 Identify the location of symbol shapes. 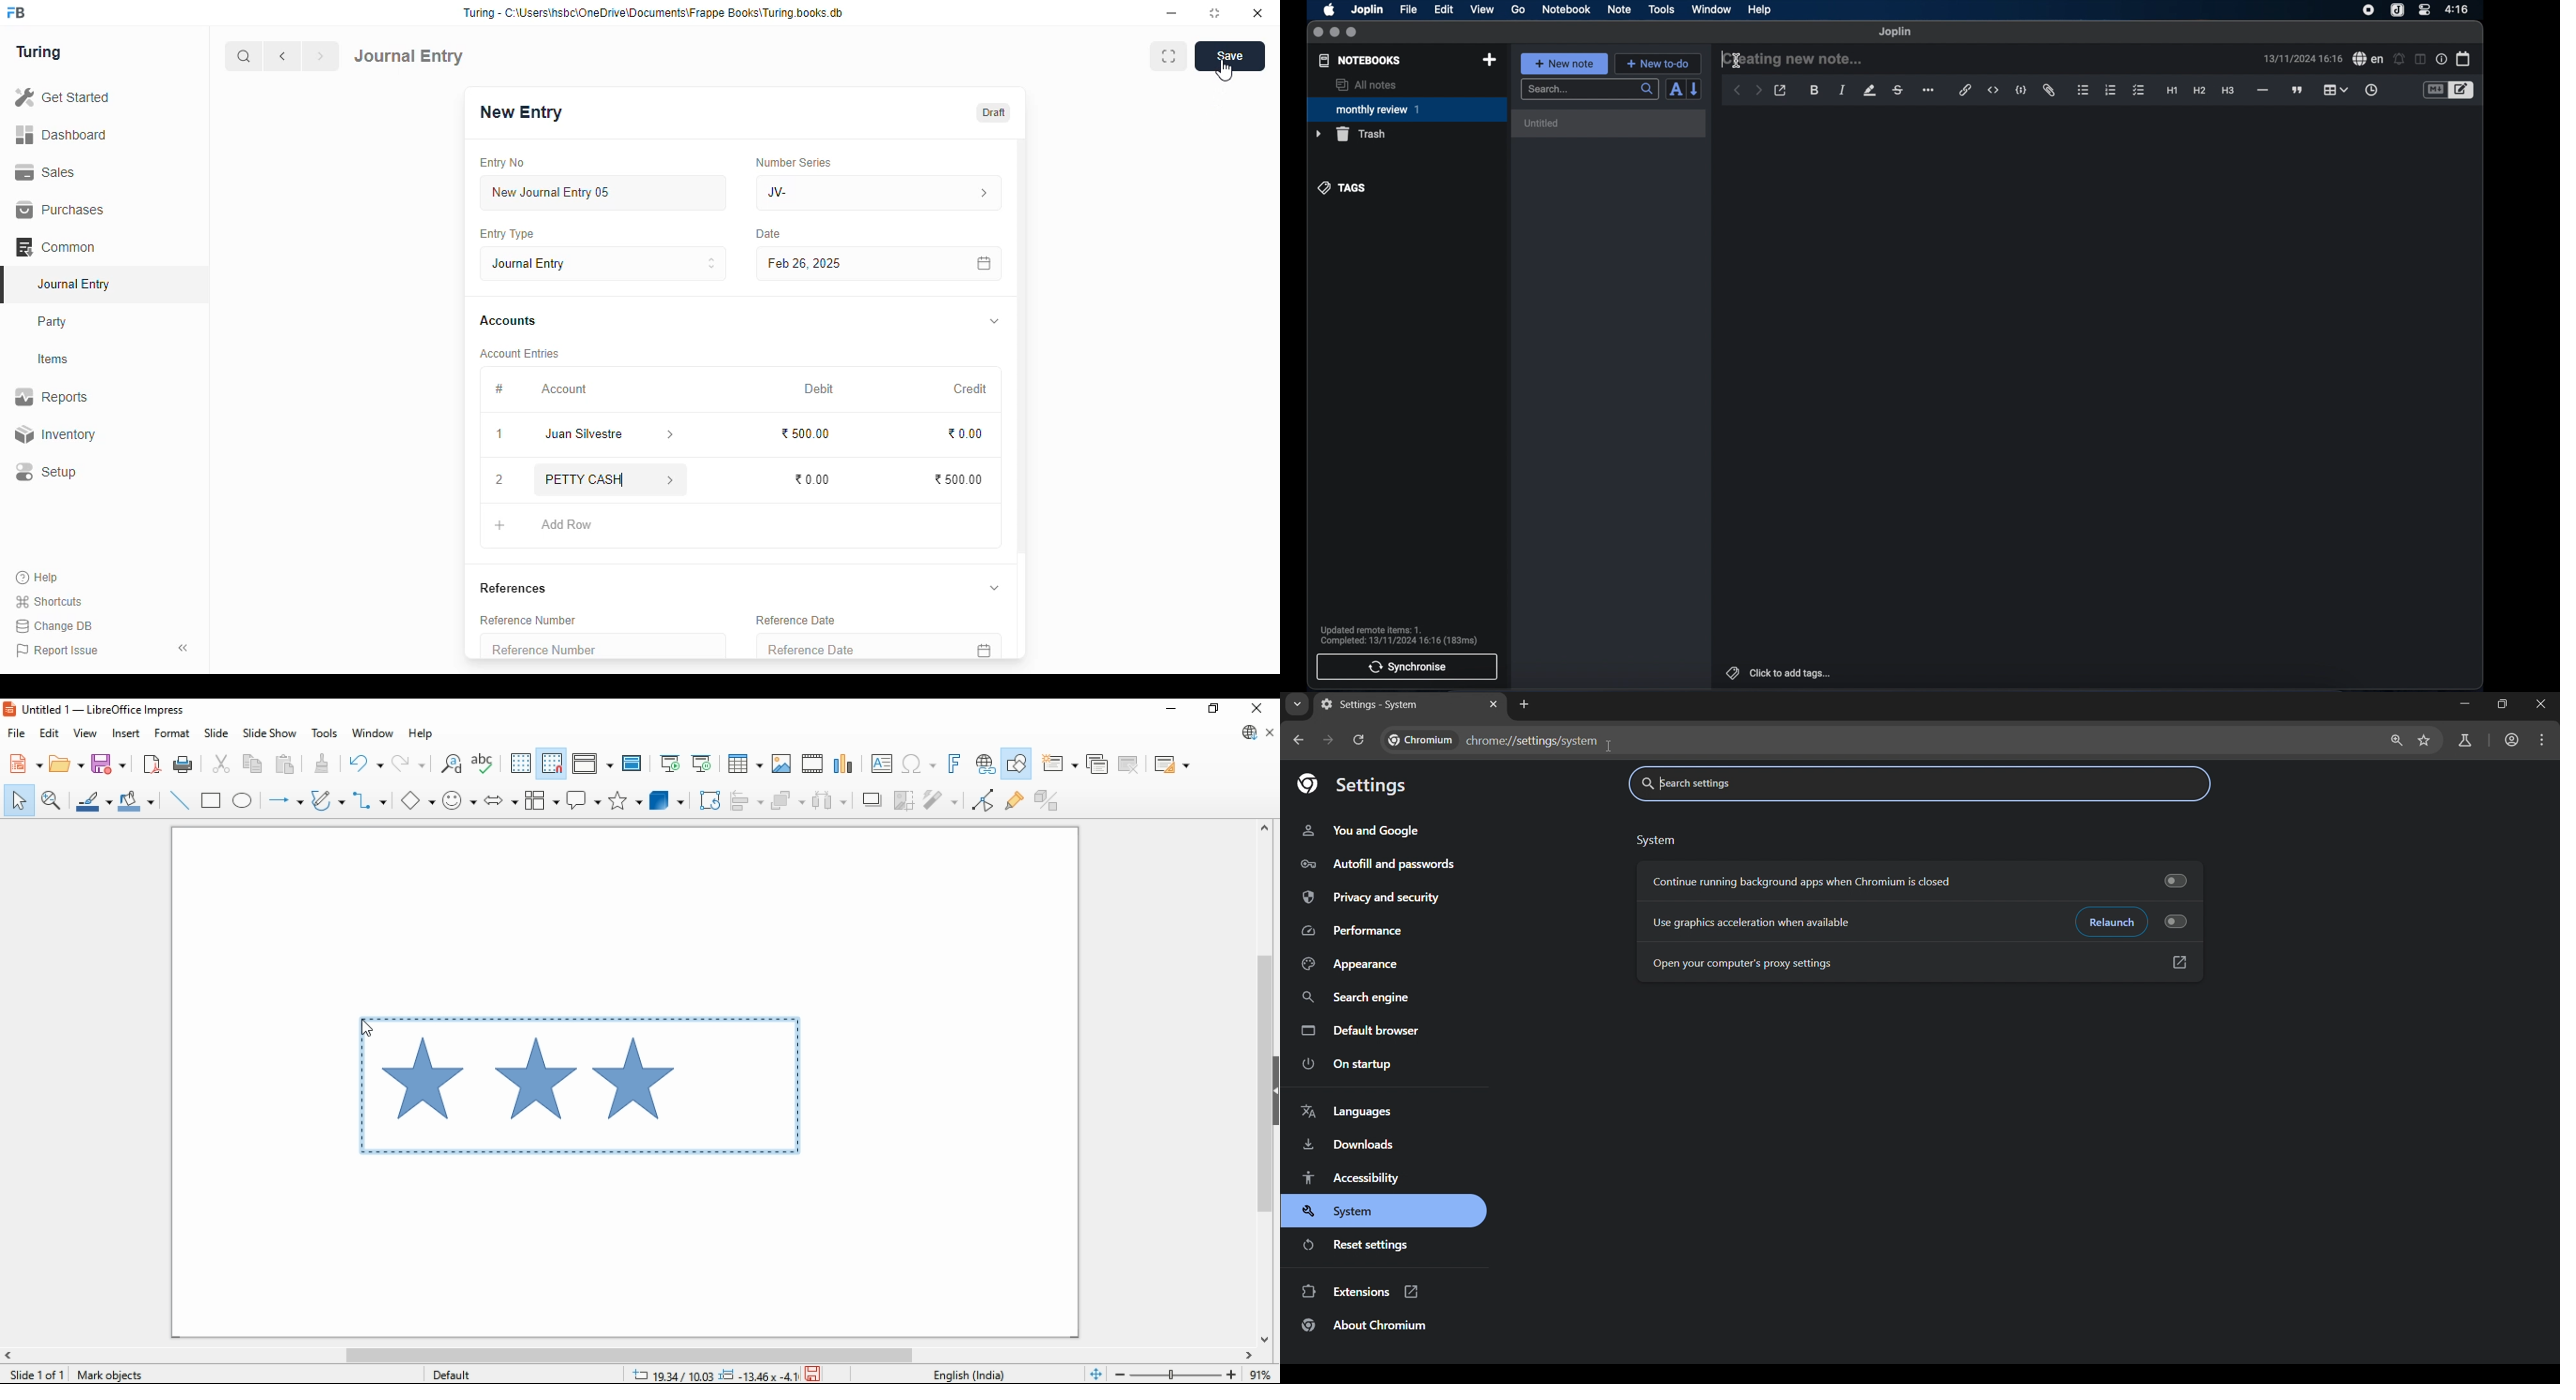
(459, 800).